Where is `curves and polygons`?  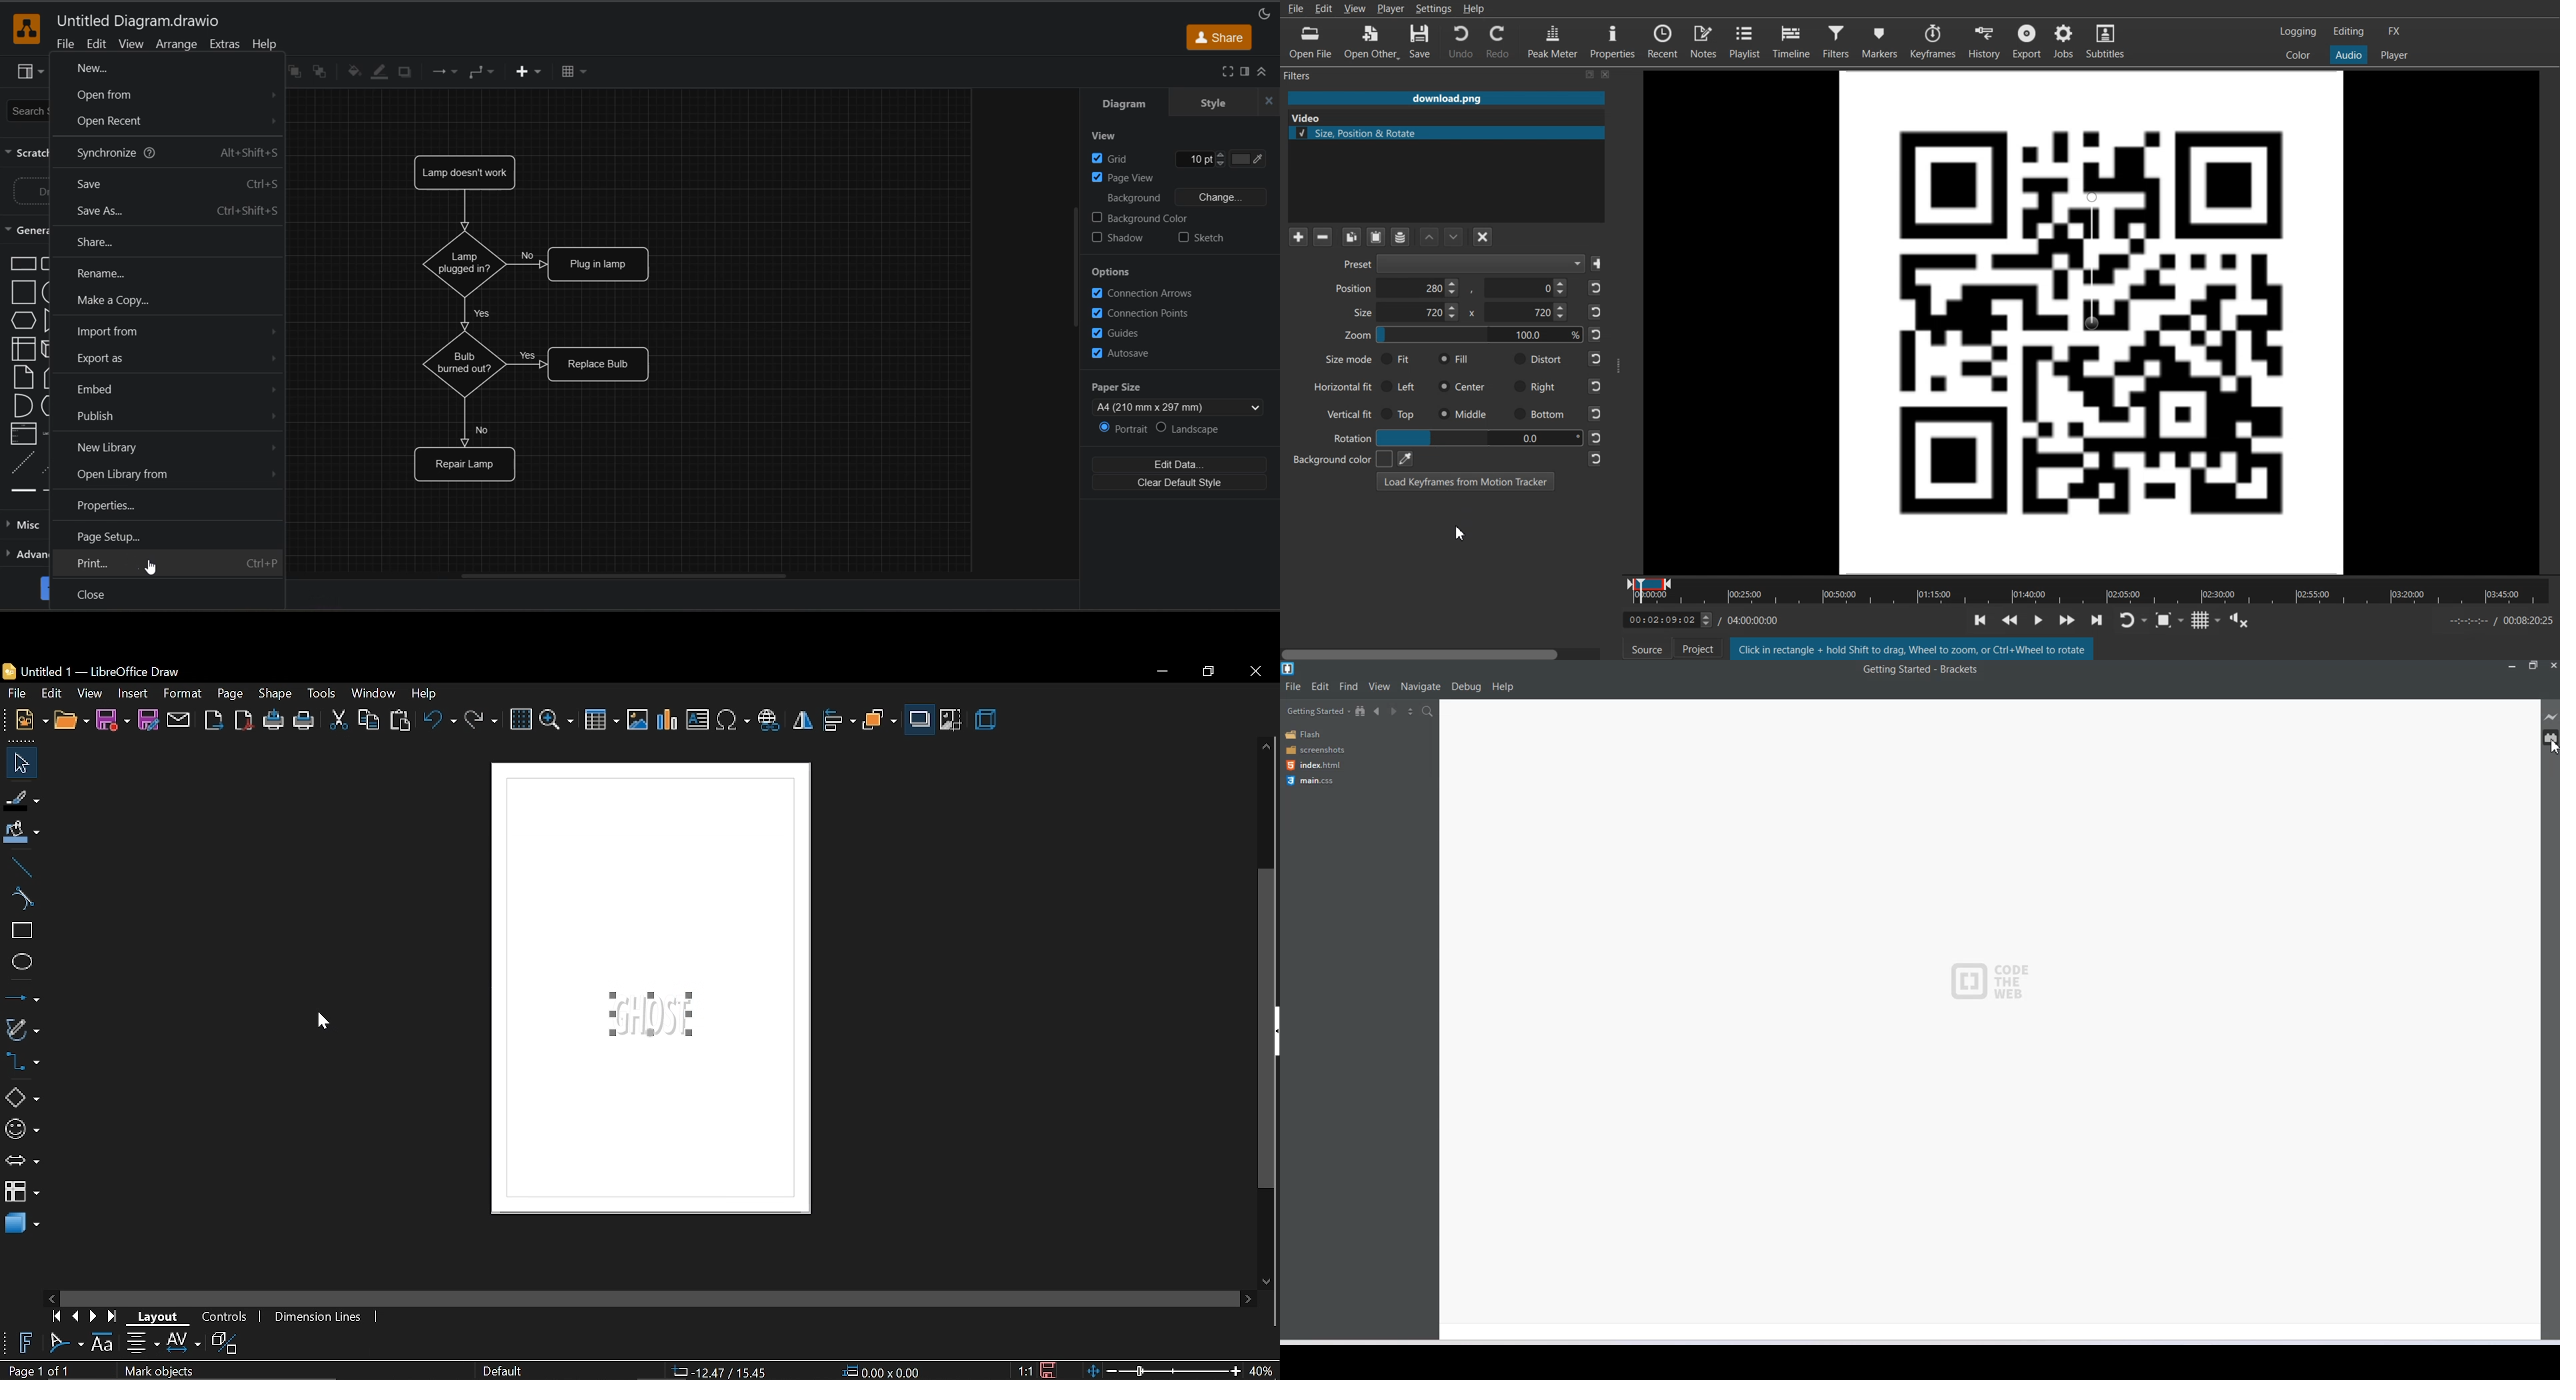 curves and polygons is located at coordinates (22, 1028).